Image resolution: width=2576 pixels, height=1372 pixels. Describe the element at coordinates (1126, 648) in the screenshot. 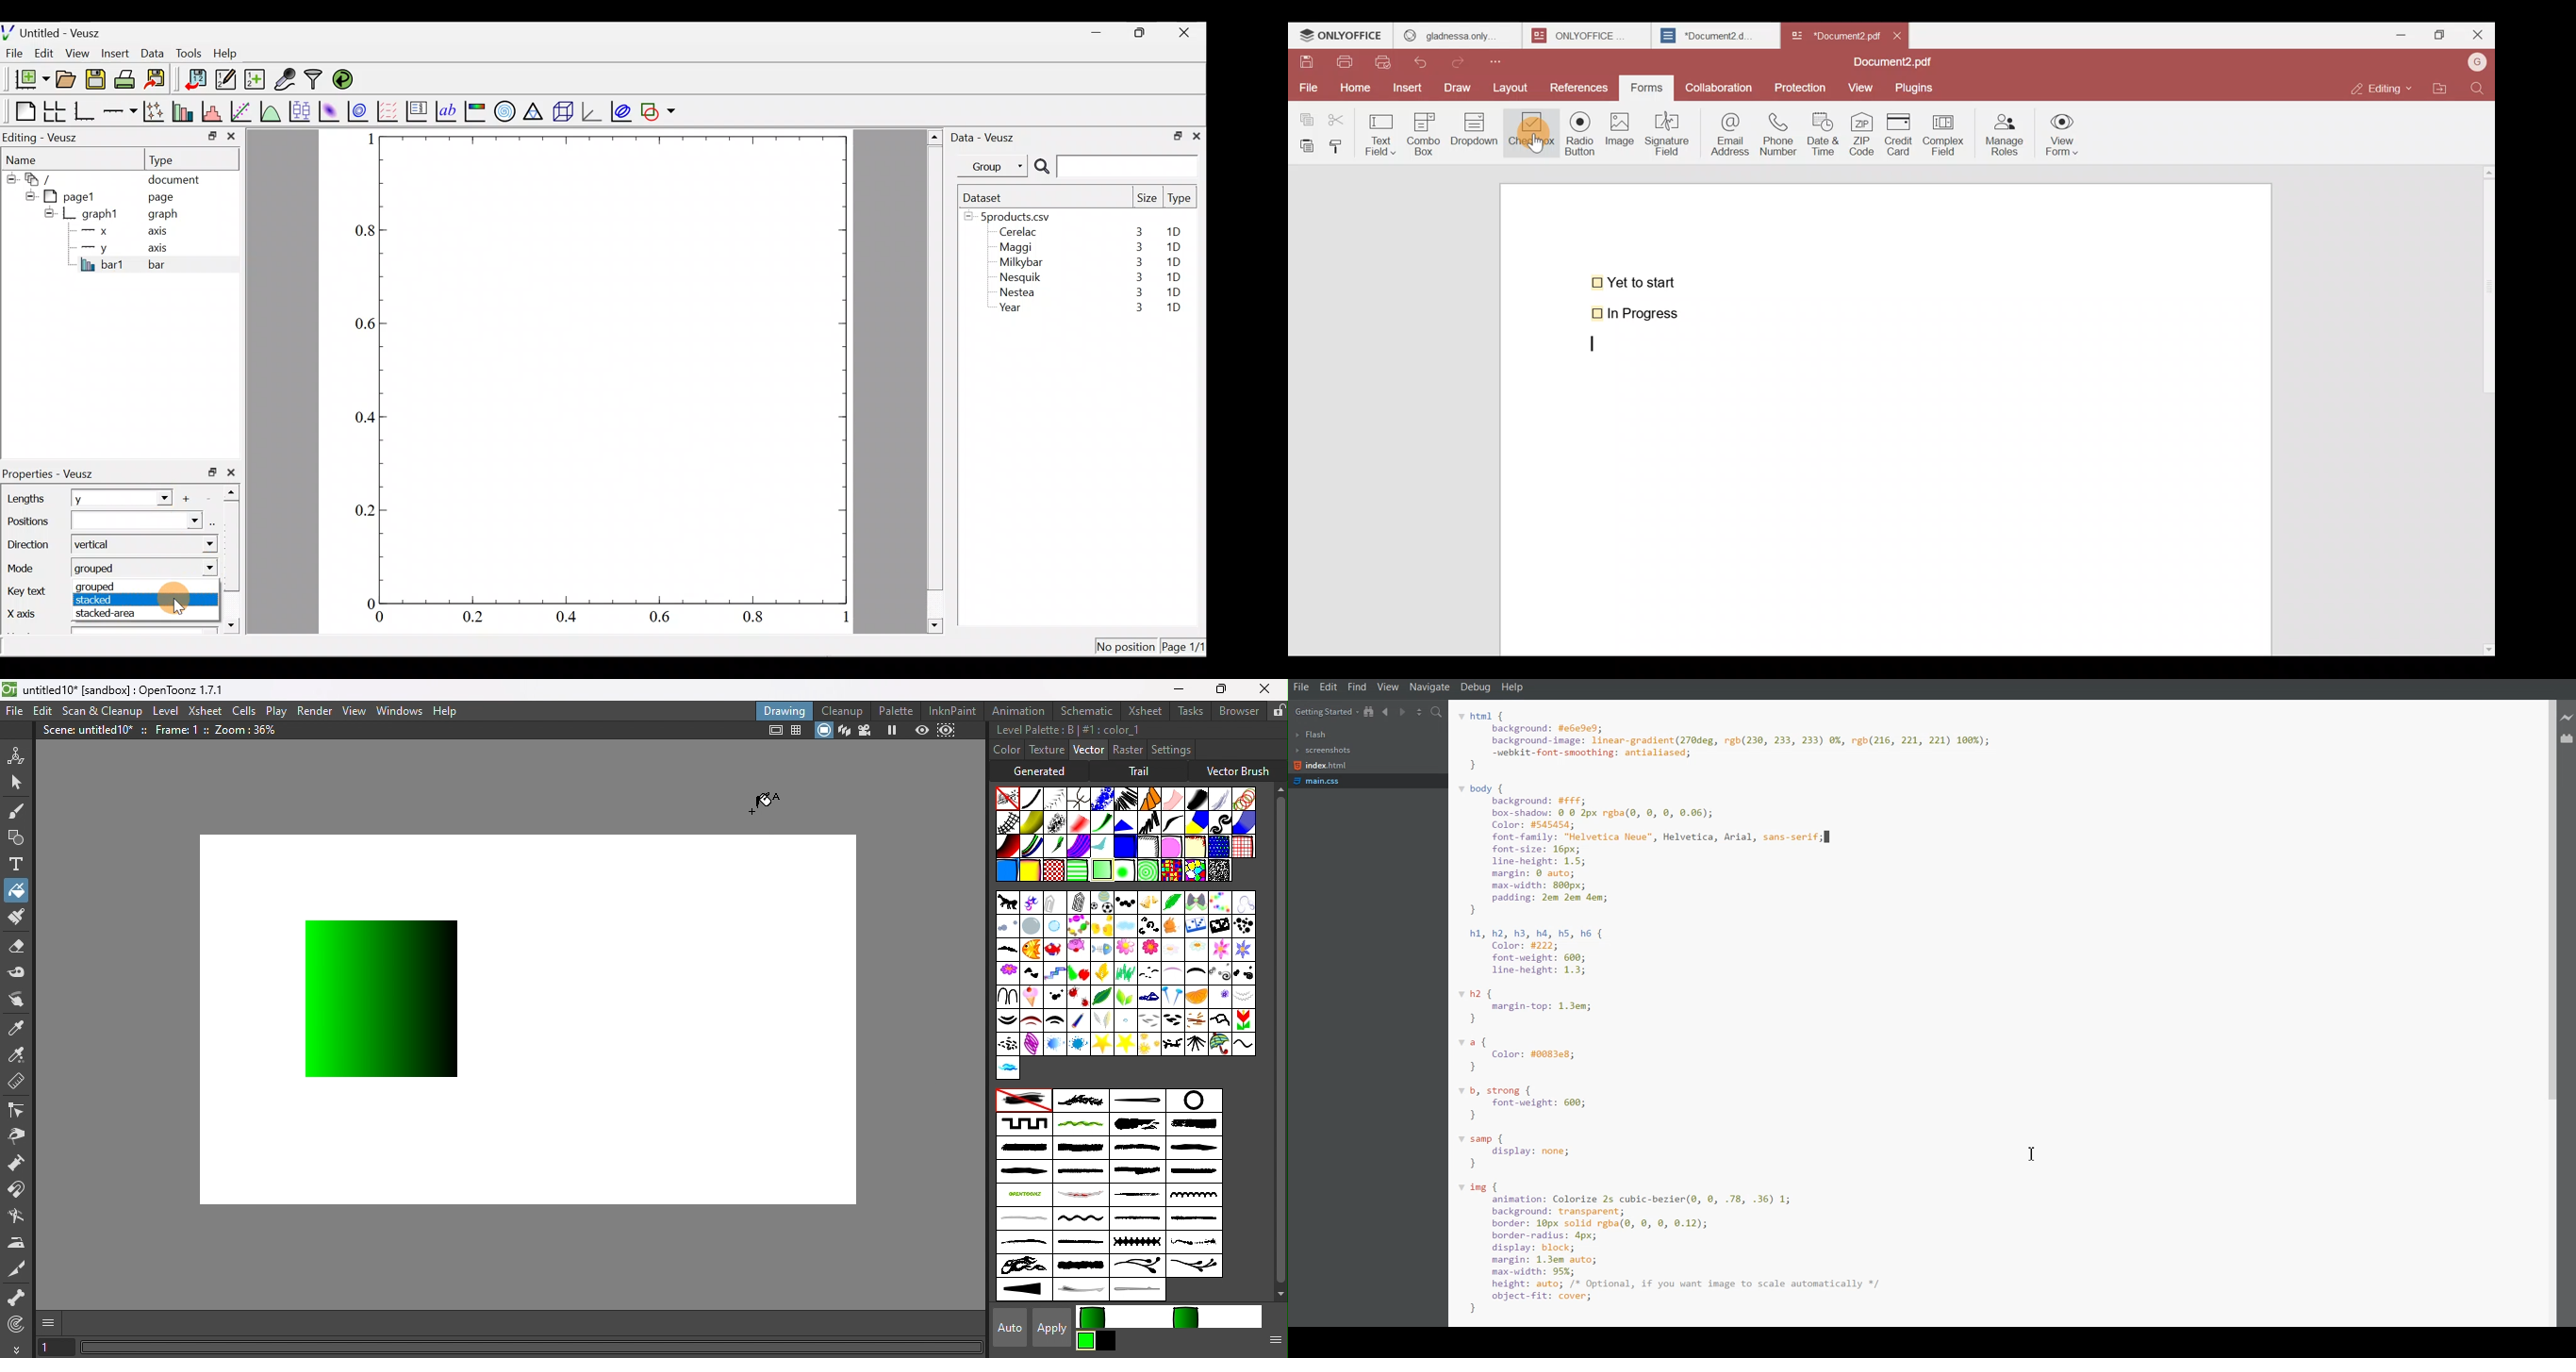

I see `No position` at that location.